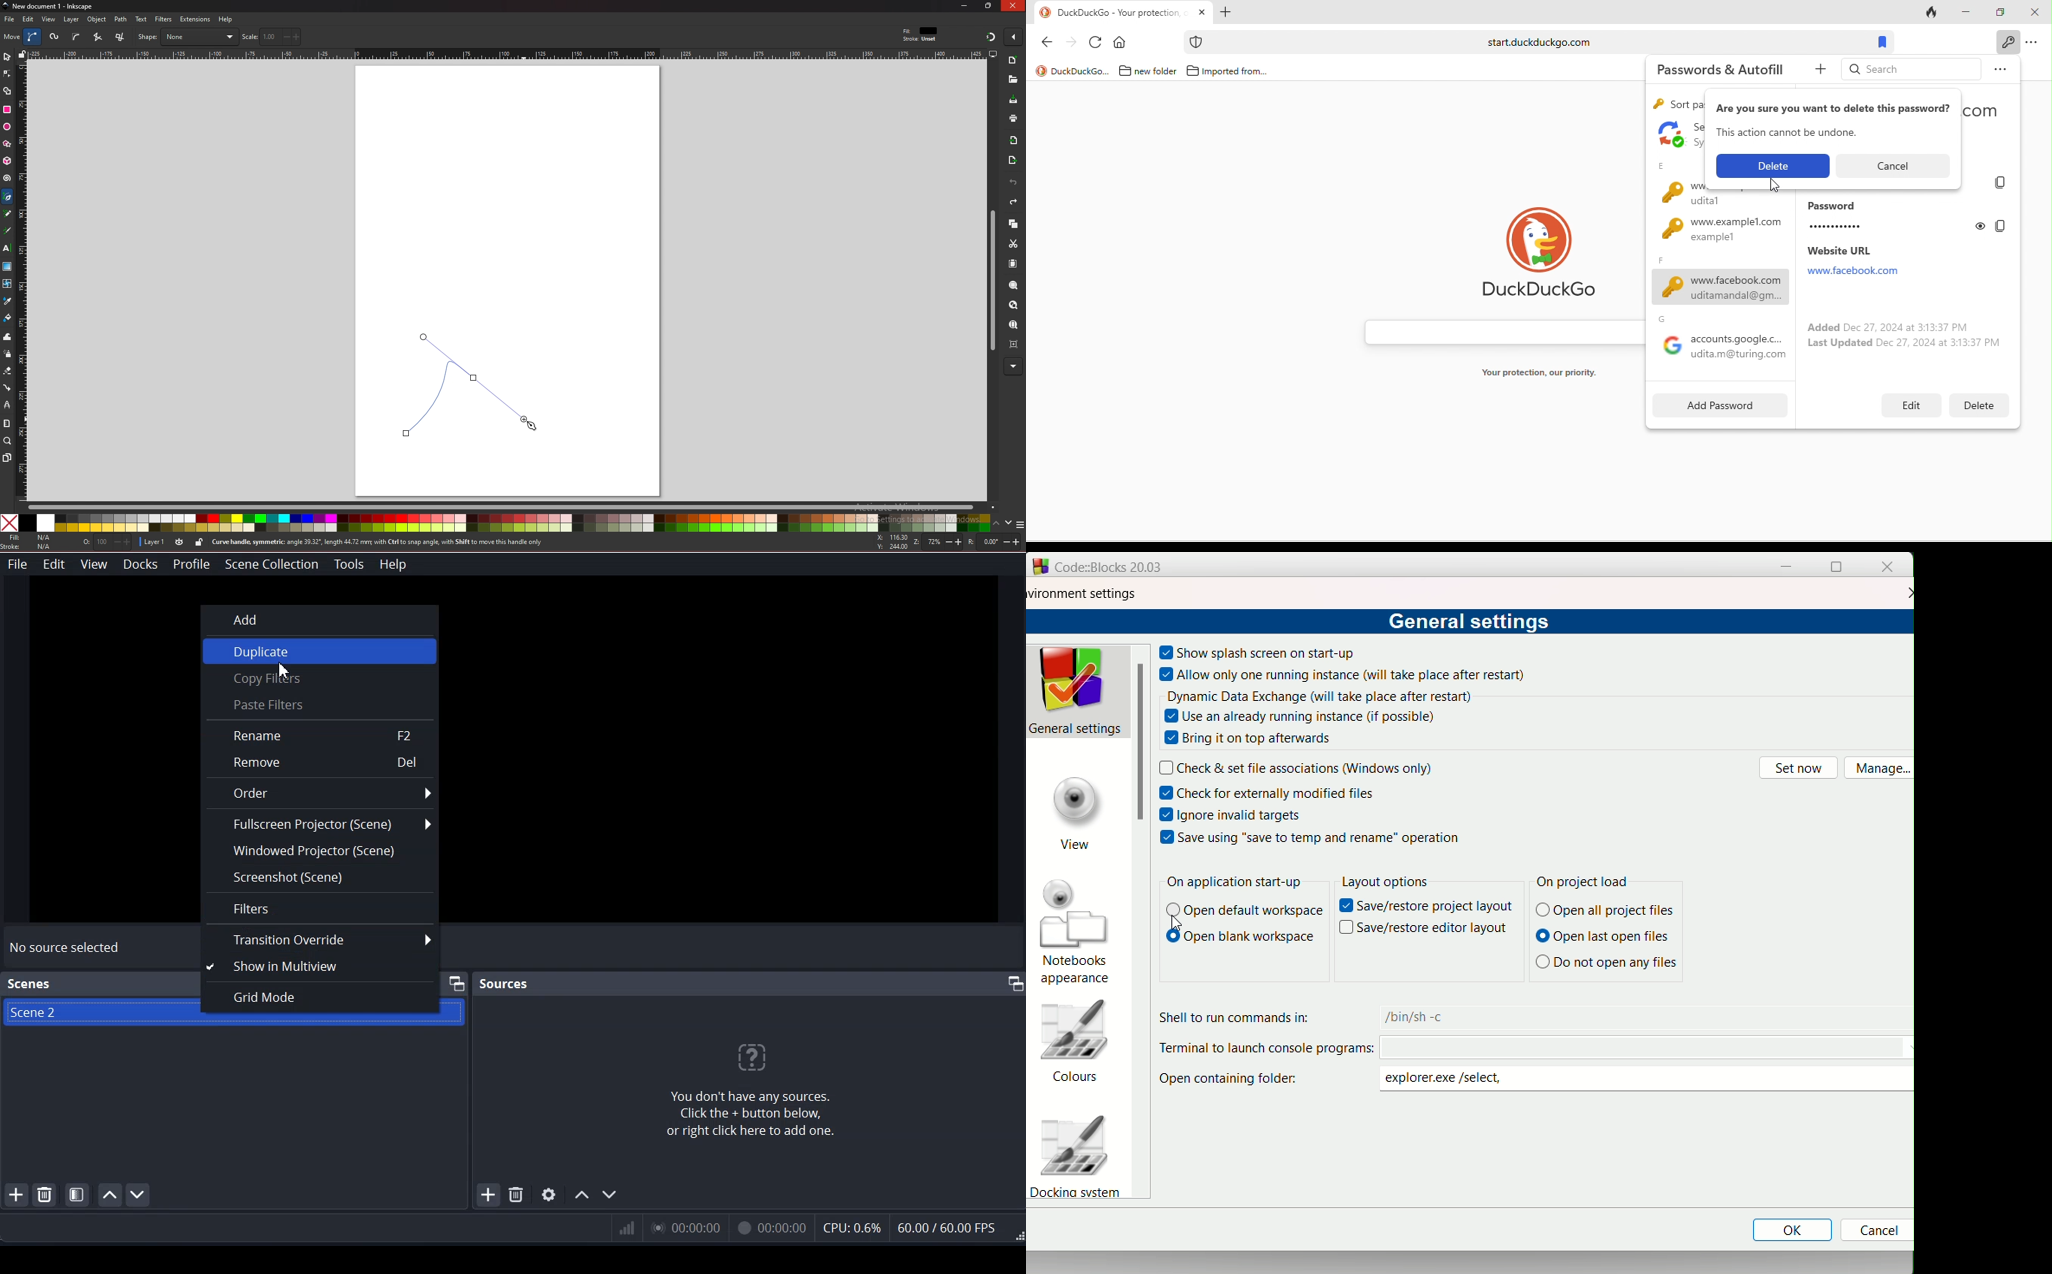 This screenshot has height=1288, width=2072. Describe the element at coordinates (29, 19) in the screenshot. I see `edit` at that location.